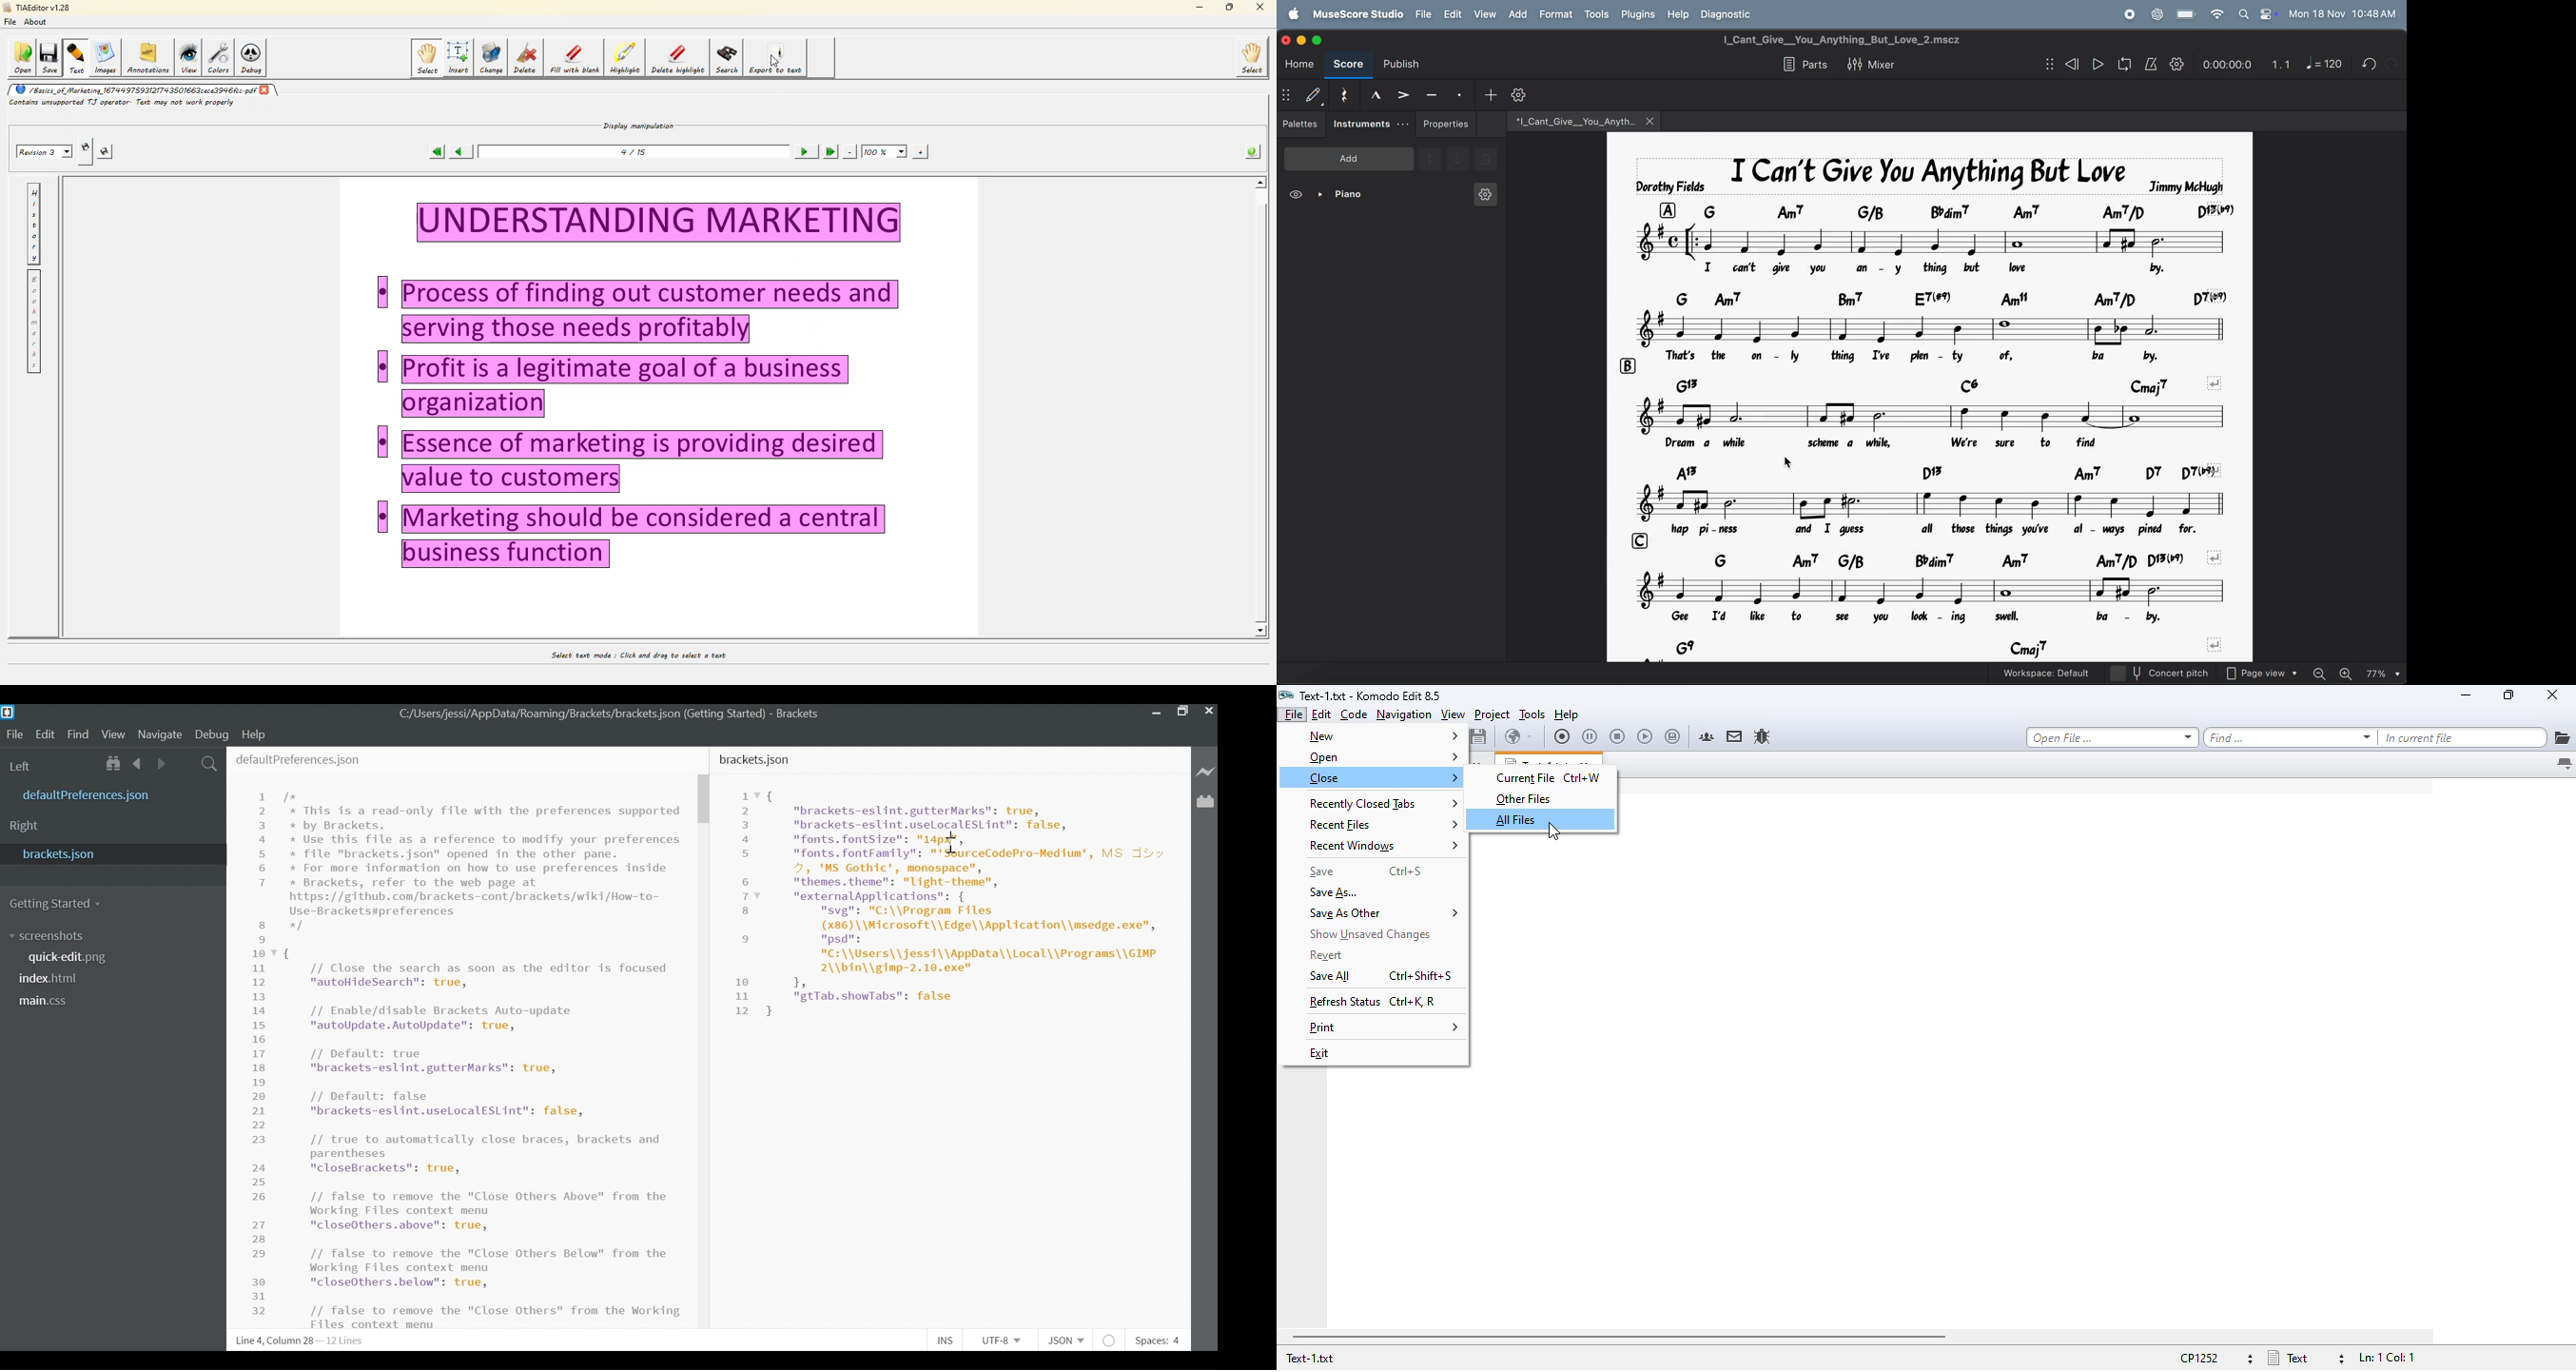 The image size is (2576, 1372). What do you see at coordinates (2047, 64) in the screenshot?
I see `show/hide` at bounding box center [2047, 64].